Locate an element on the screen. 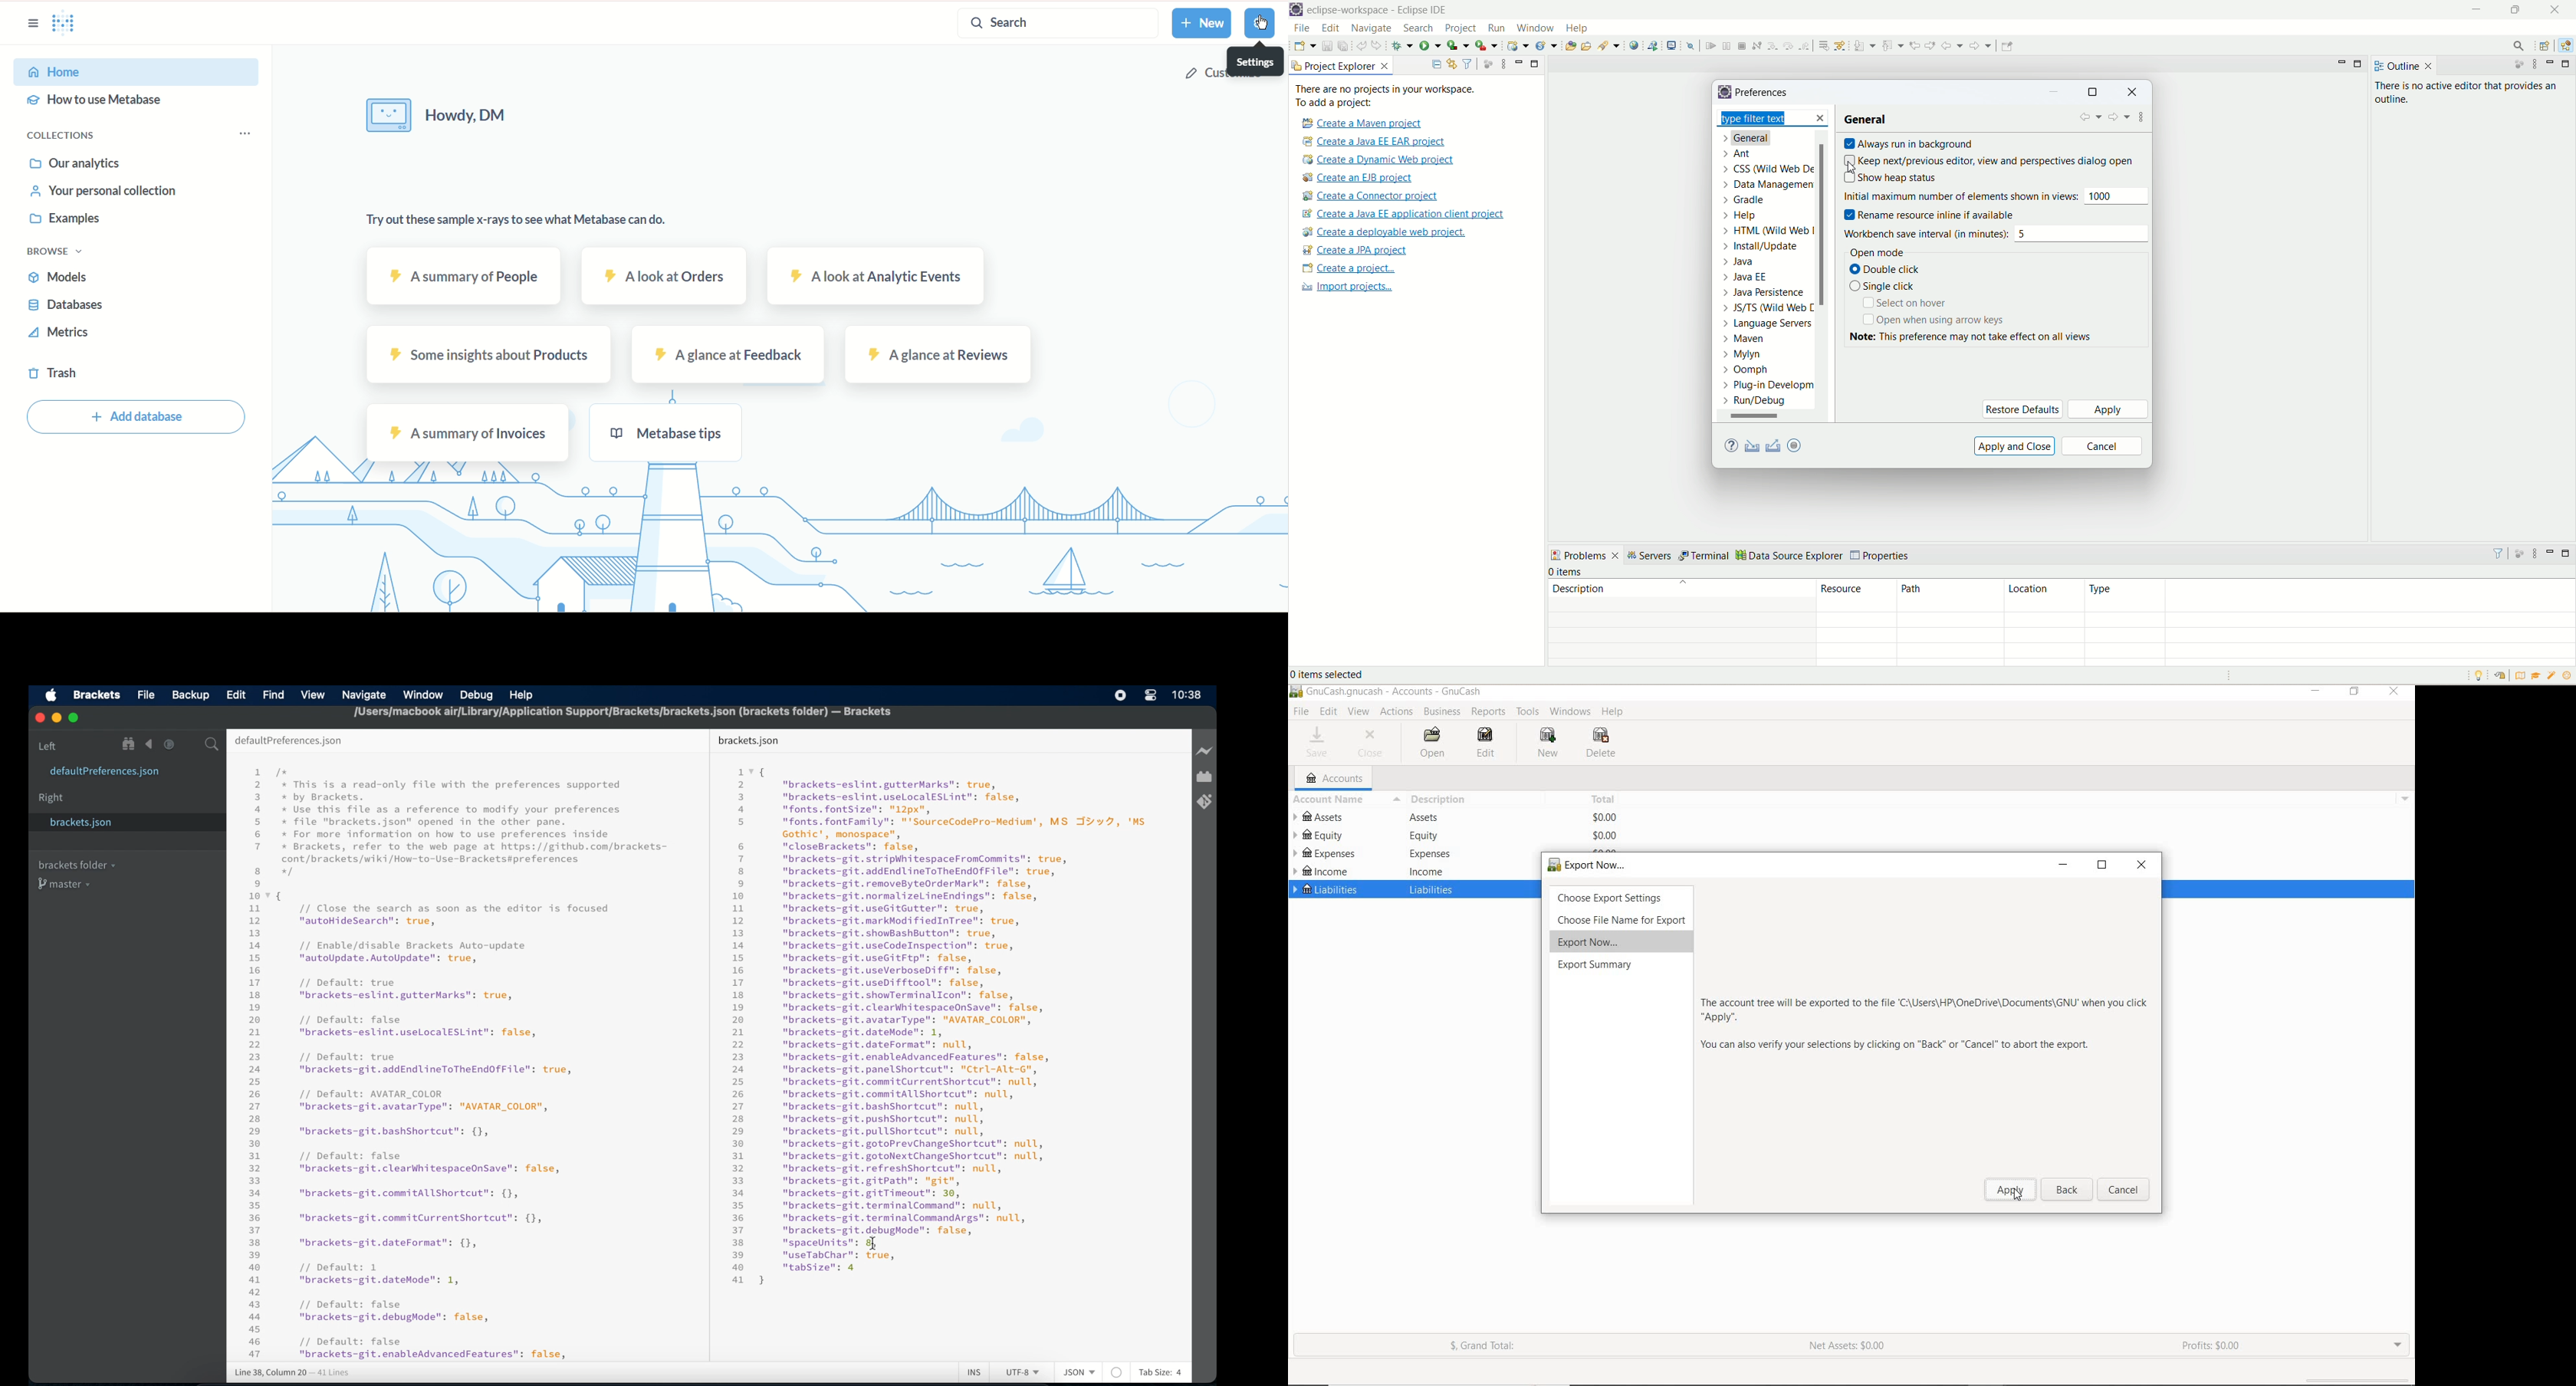  navigate forward is located at coordinates (169, 744).